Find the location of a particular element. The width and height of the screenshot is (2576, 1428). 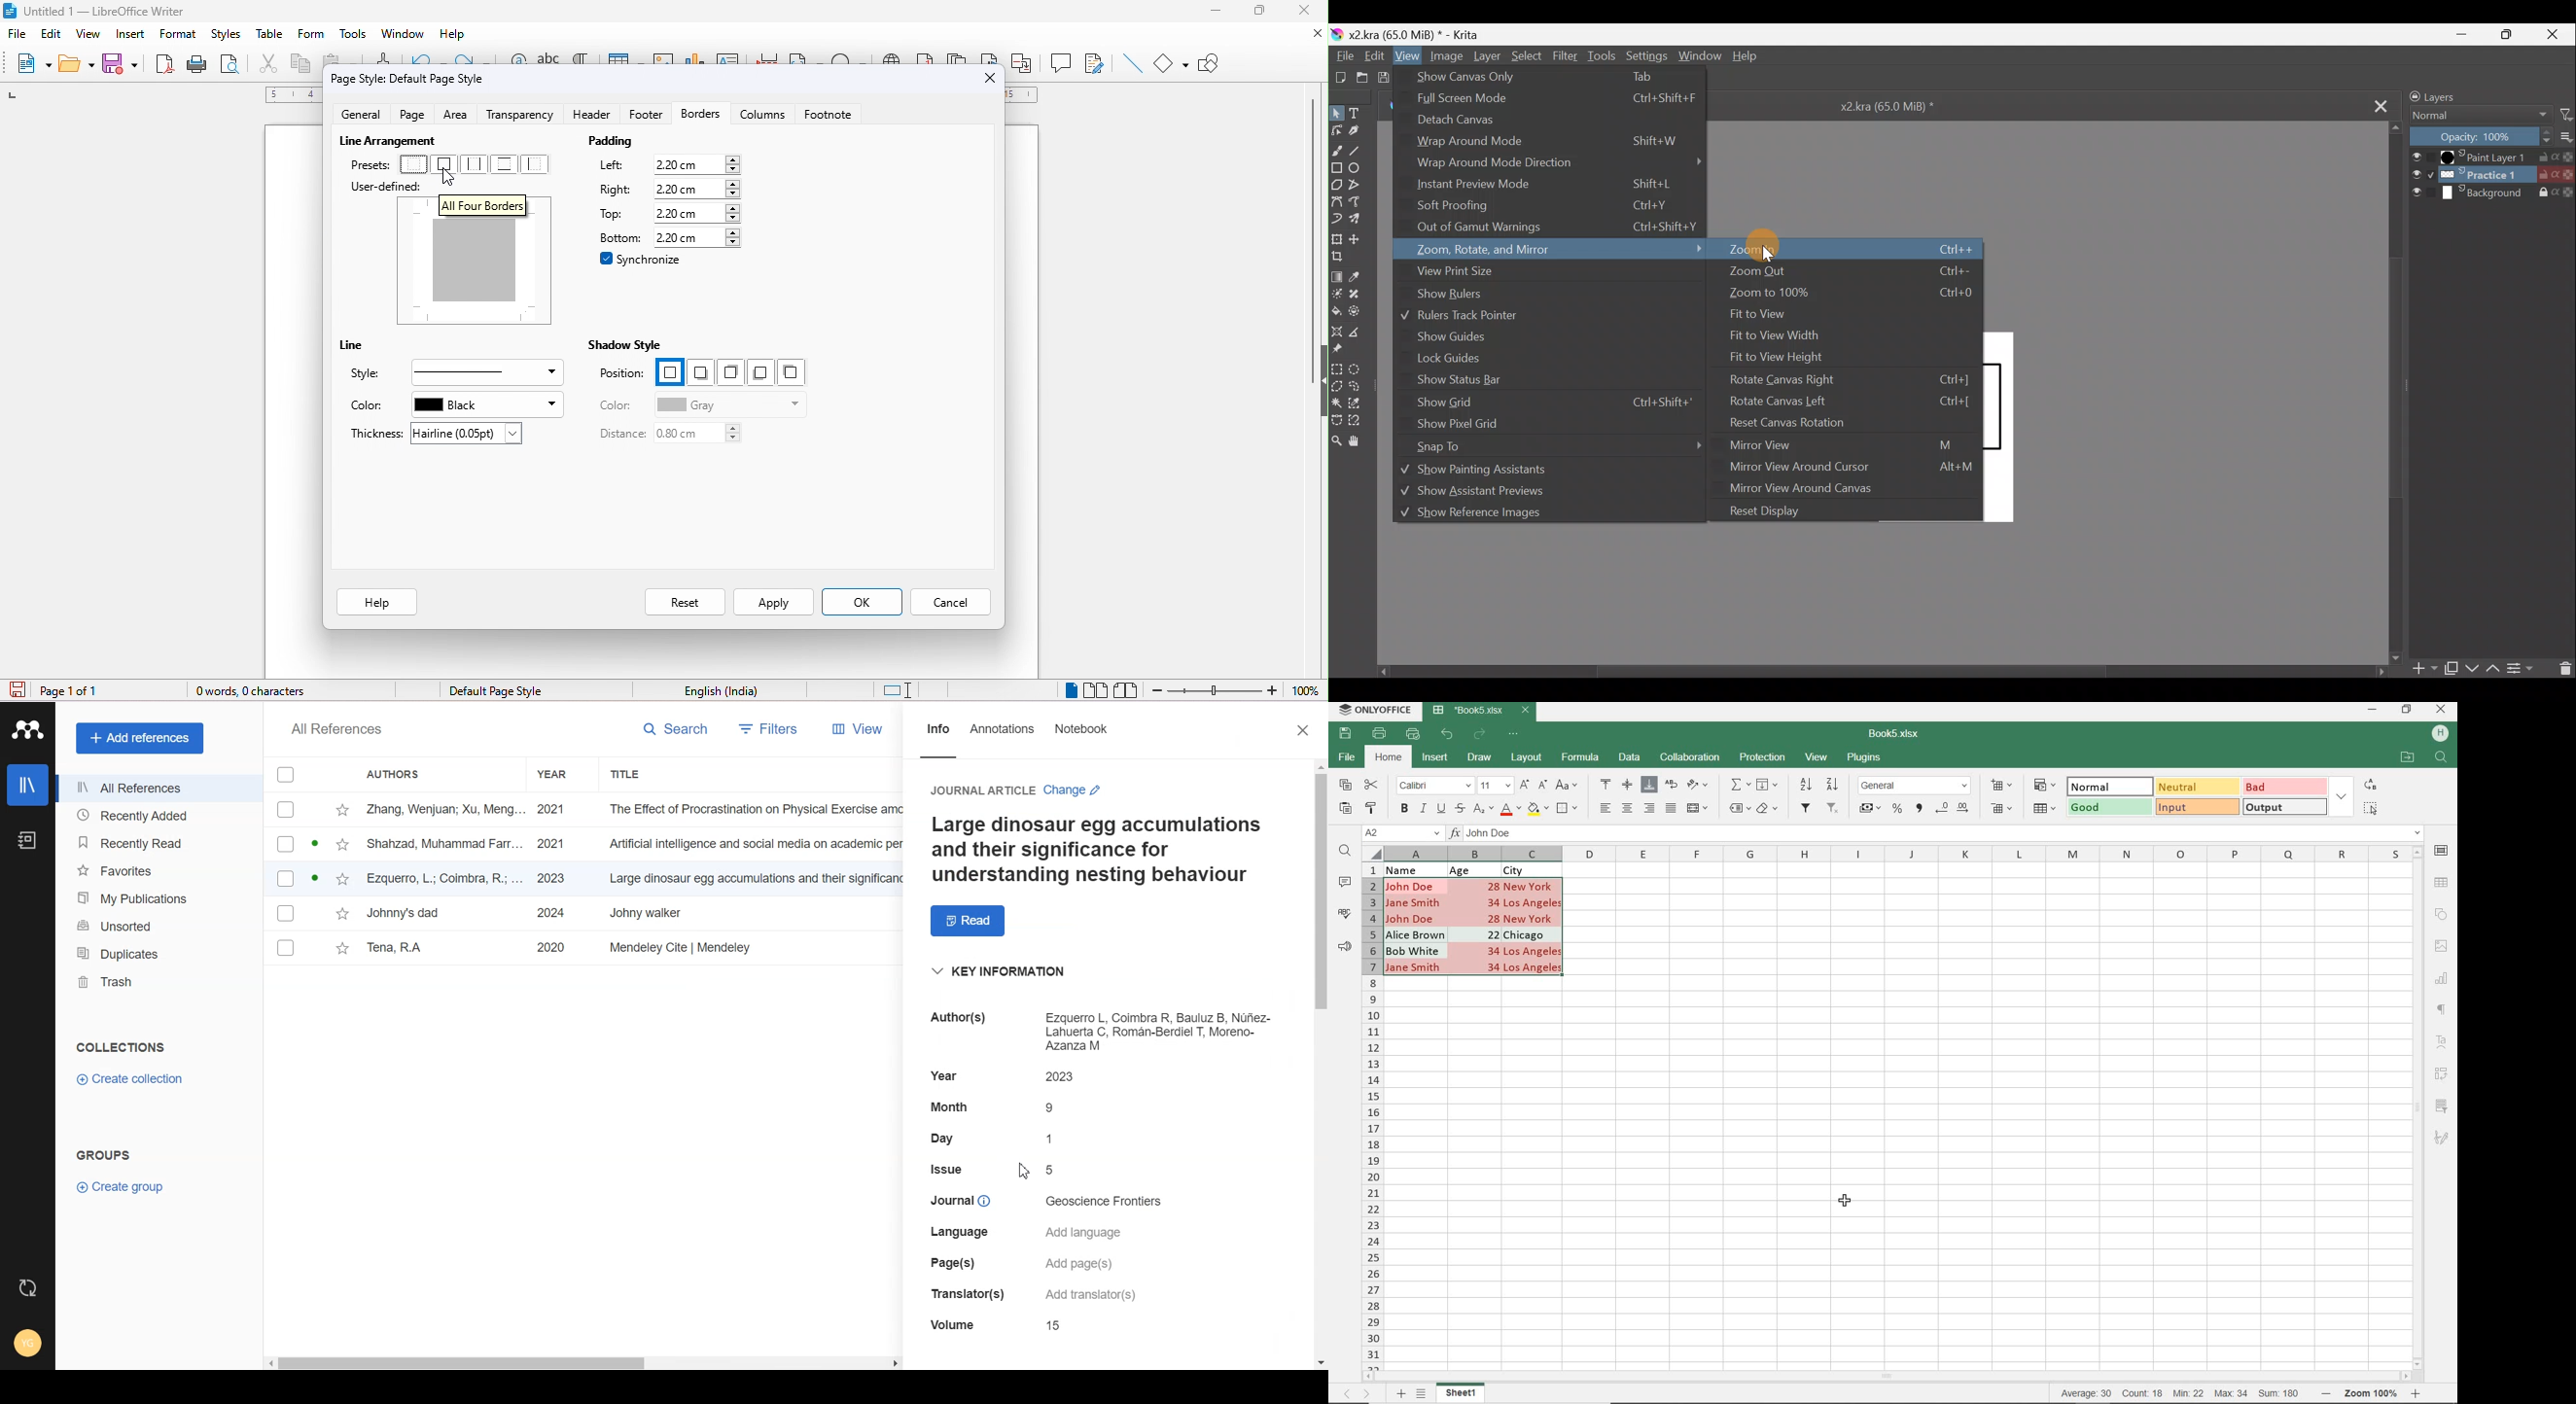

2.20 cm is located at coordinates (696, 165).